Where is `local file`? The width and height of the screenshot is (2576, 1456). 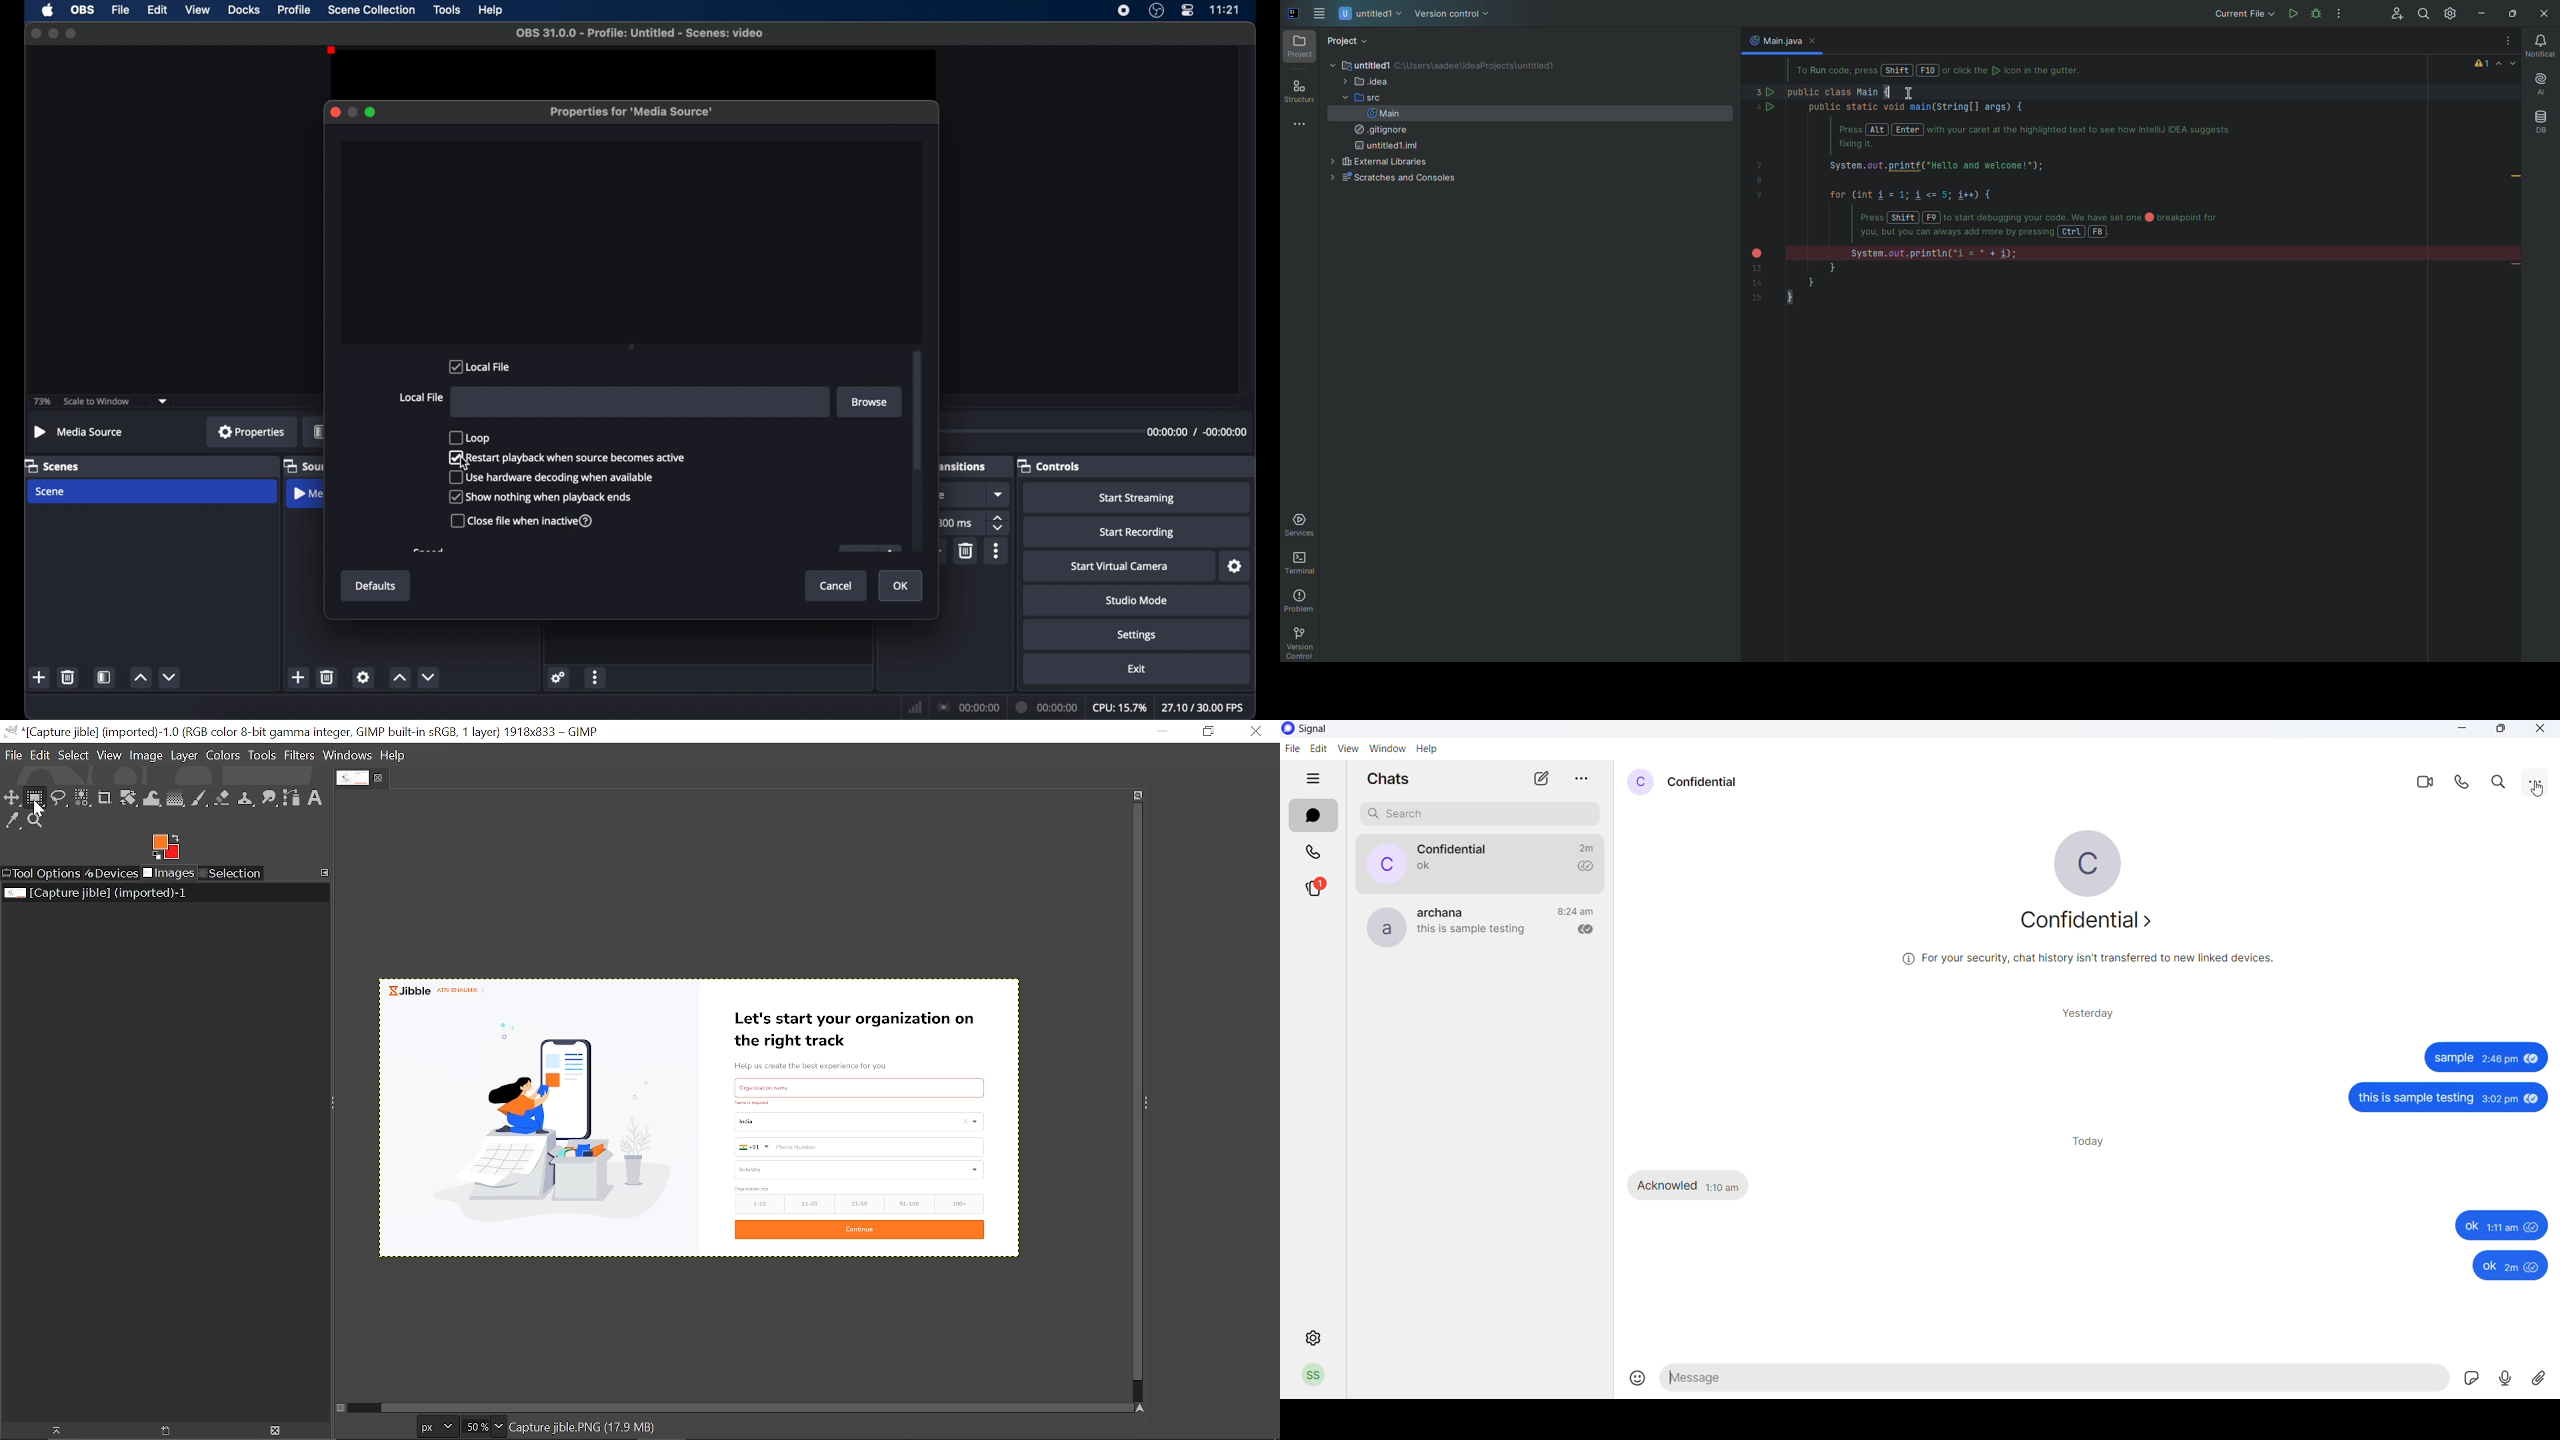
local file is located at coordinates (421, 397).